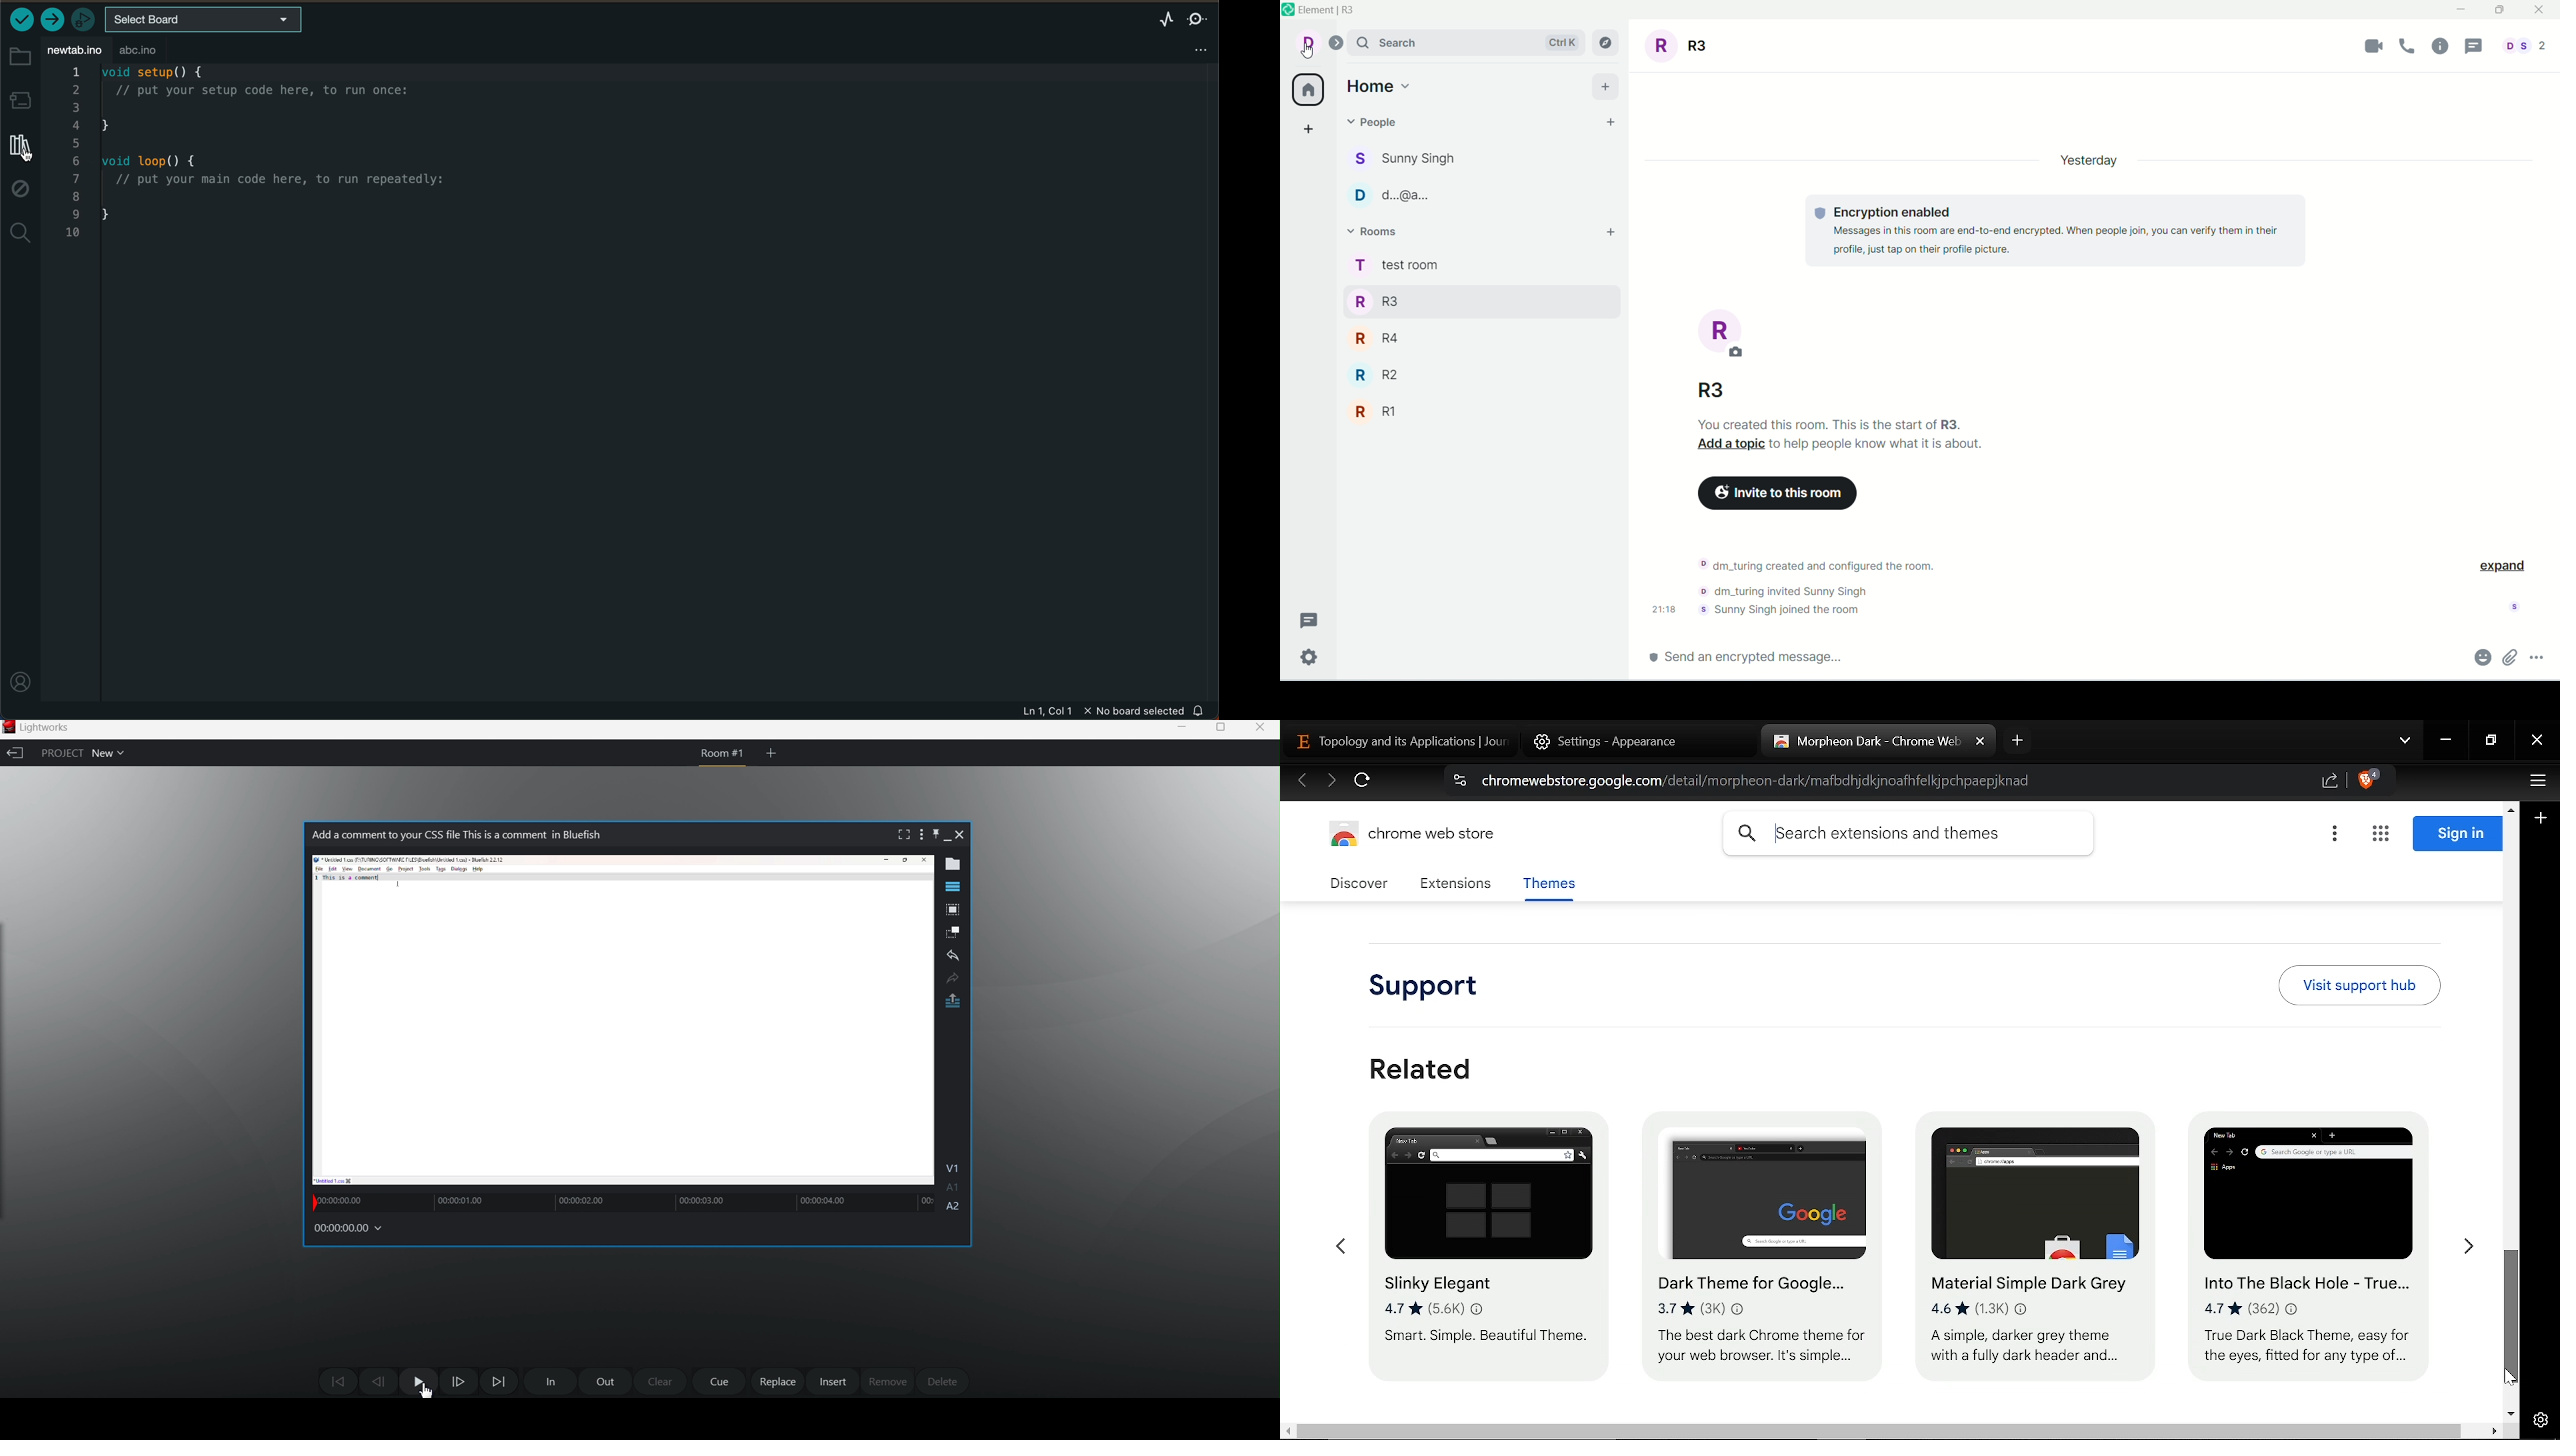 The image size is (2576, 1456). Describe the element at coordinates (2085, 162) in the screenshot. I see `day` at that location.